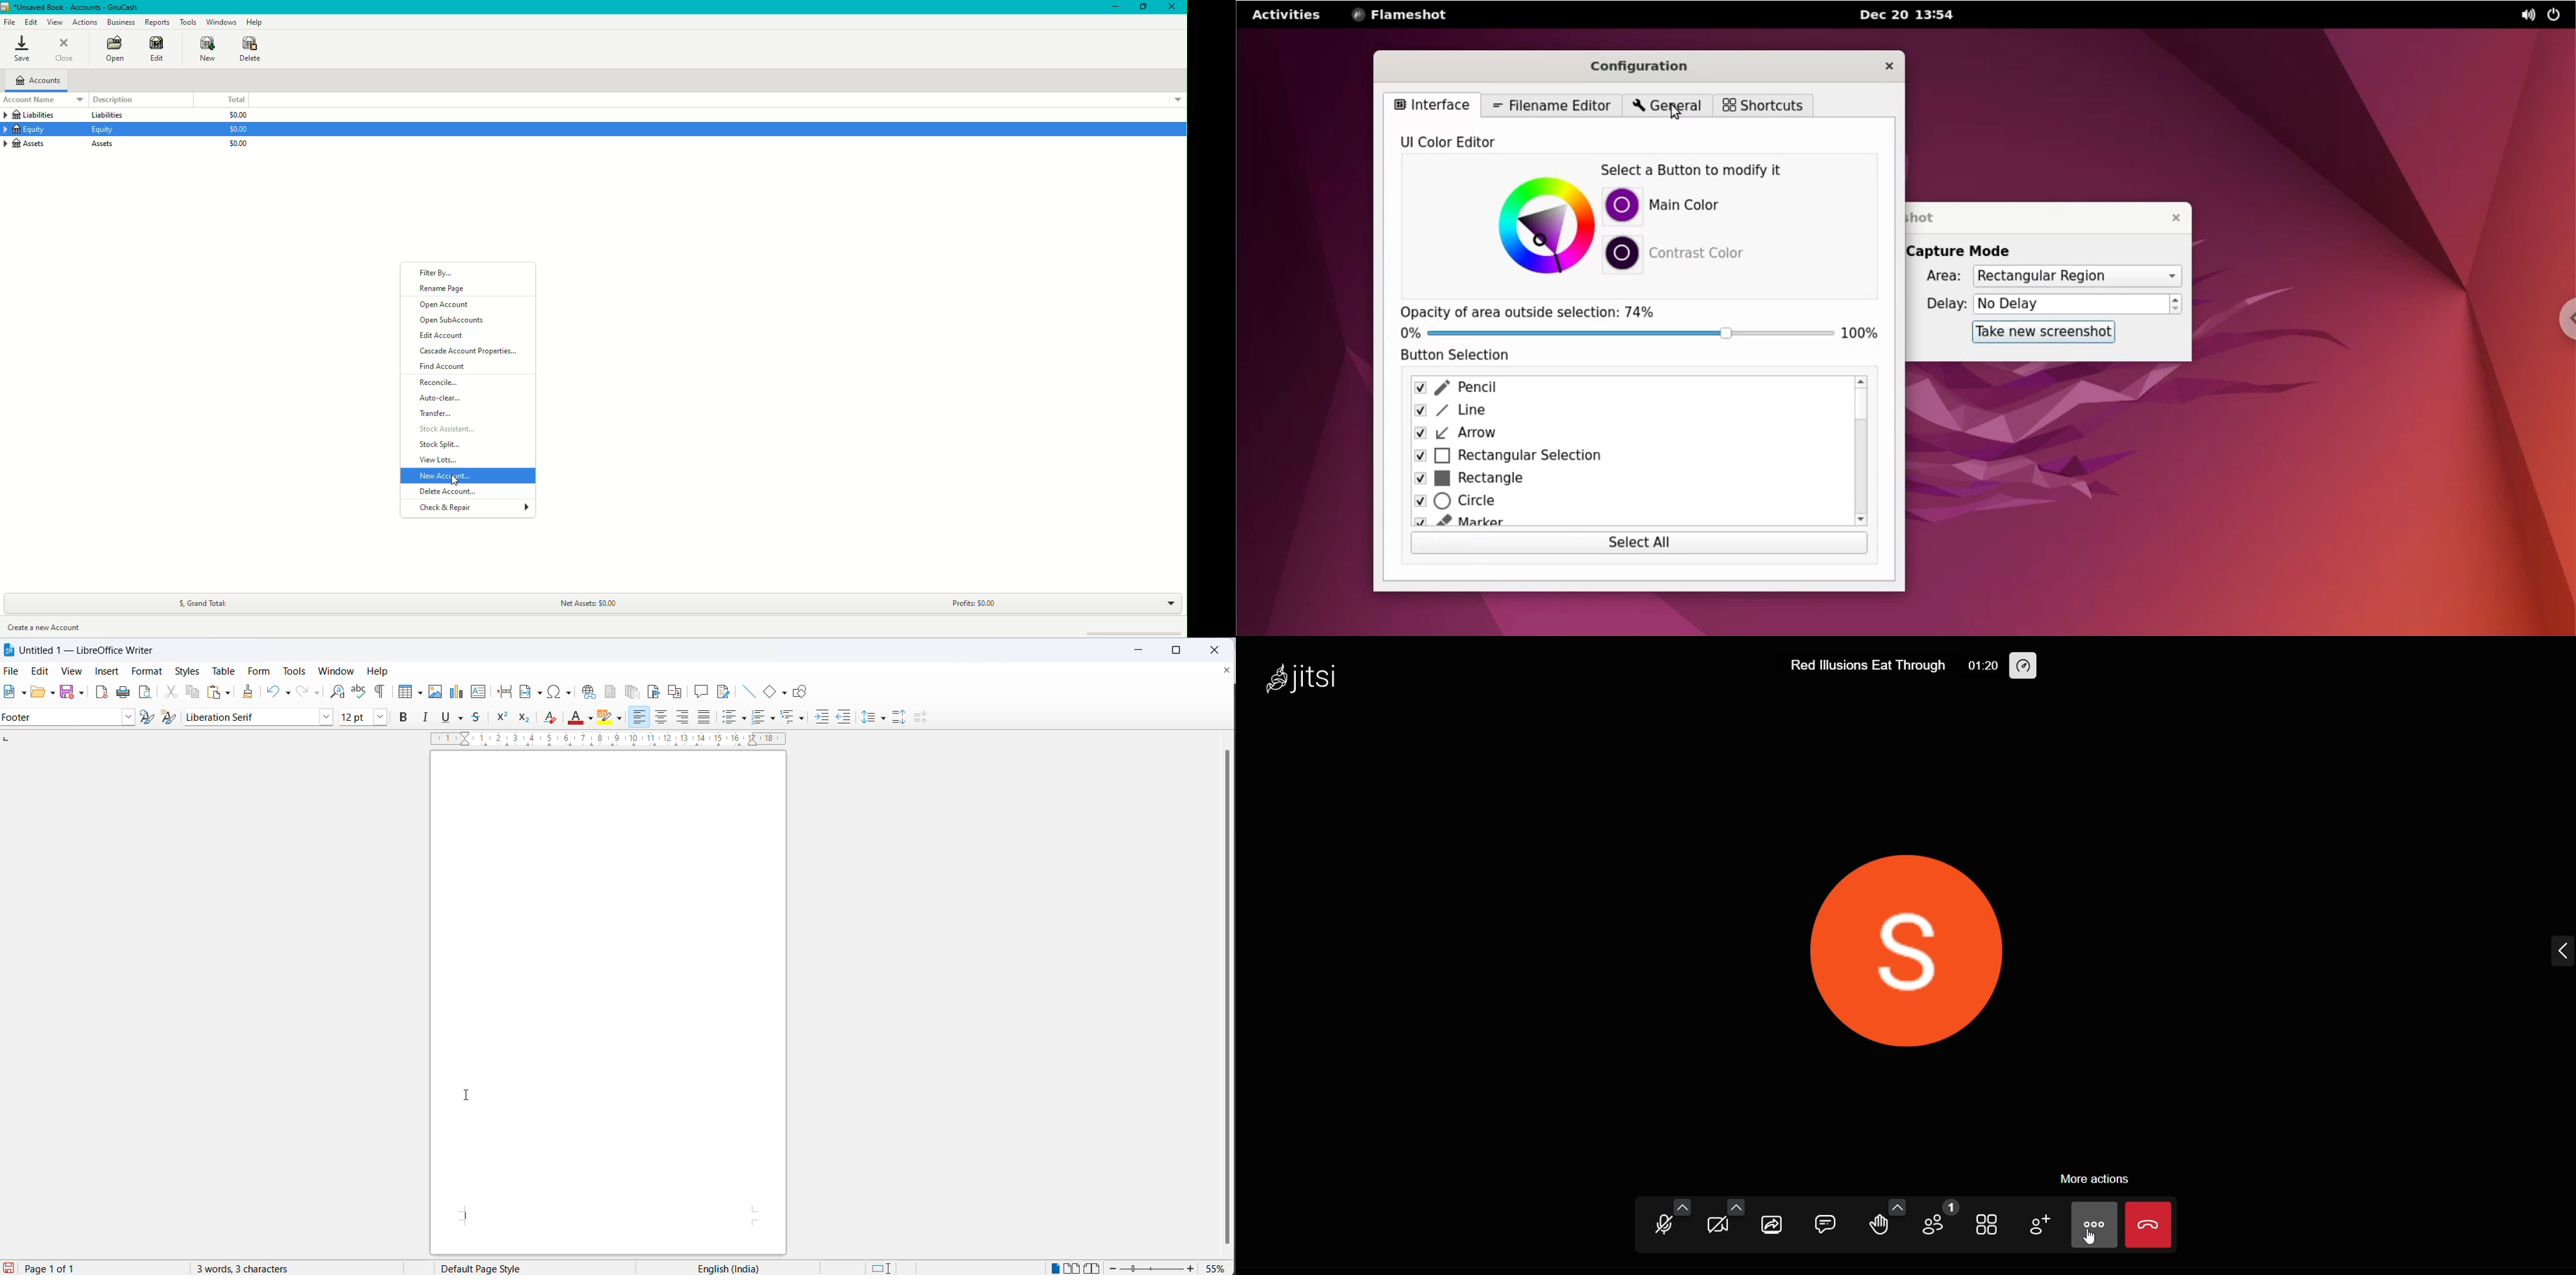 Image resolution: width=2576 pixels, height=1288 pixels. What do you see at coordinates (249, 691) in the screenshot?
I see `clone formatting` at bounding box center [249, 691].